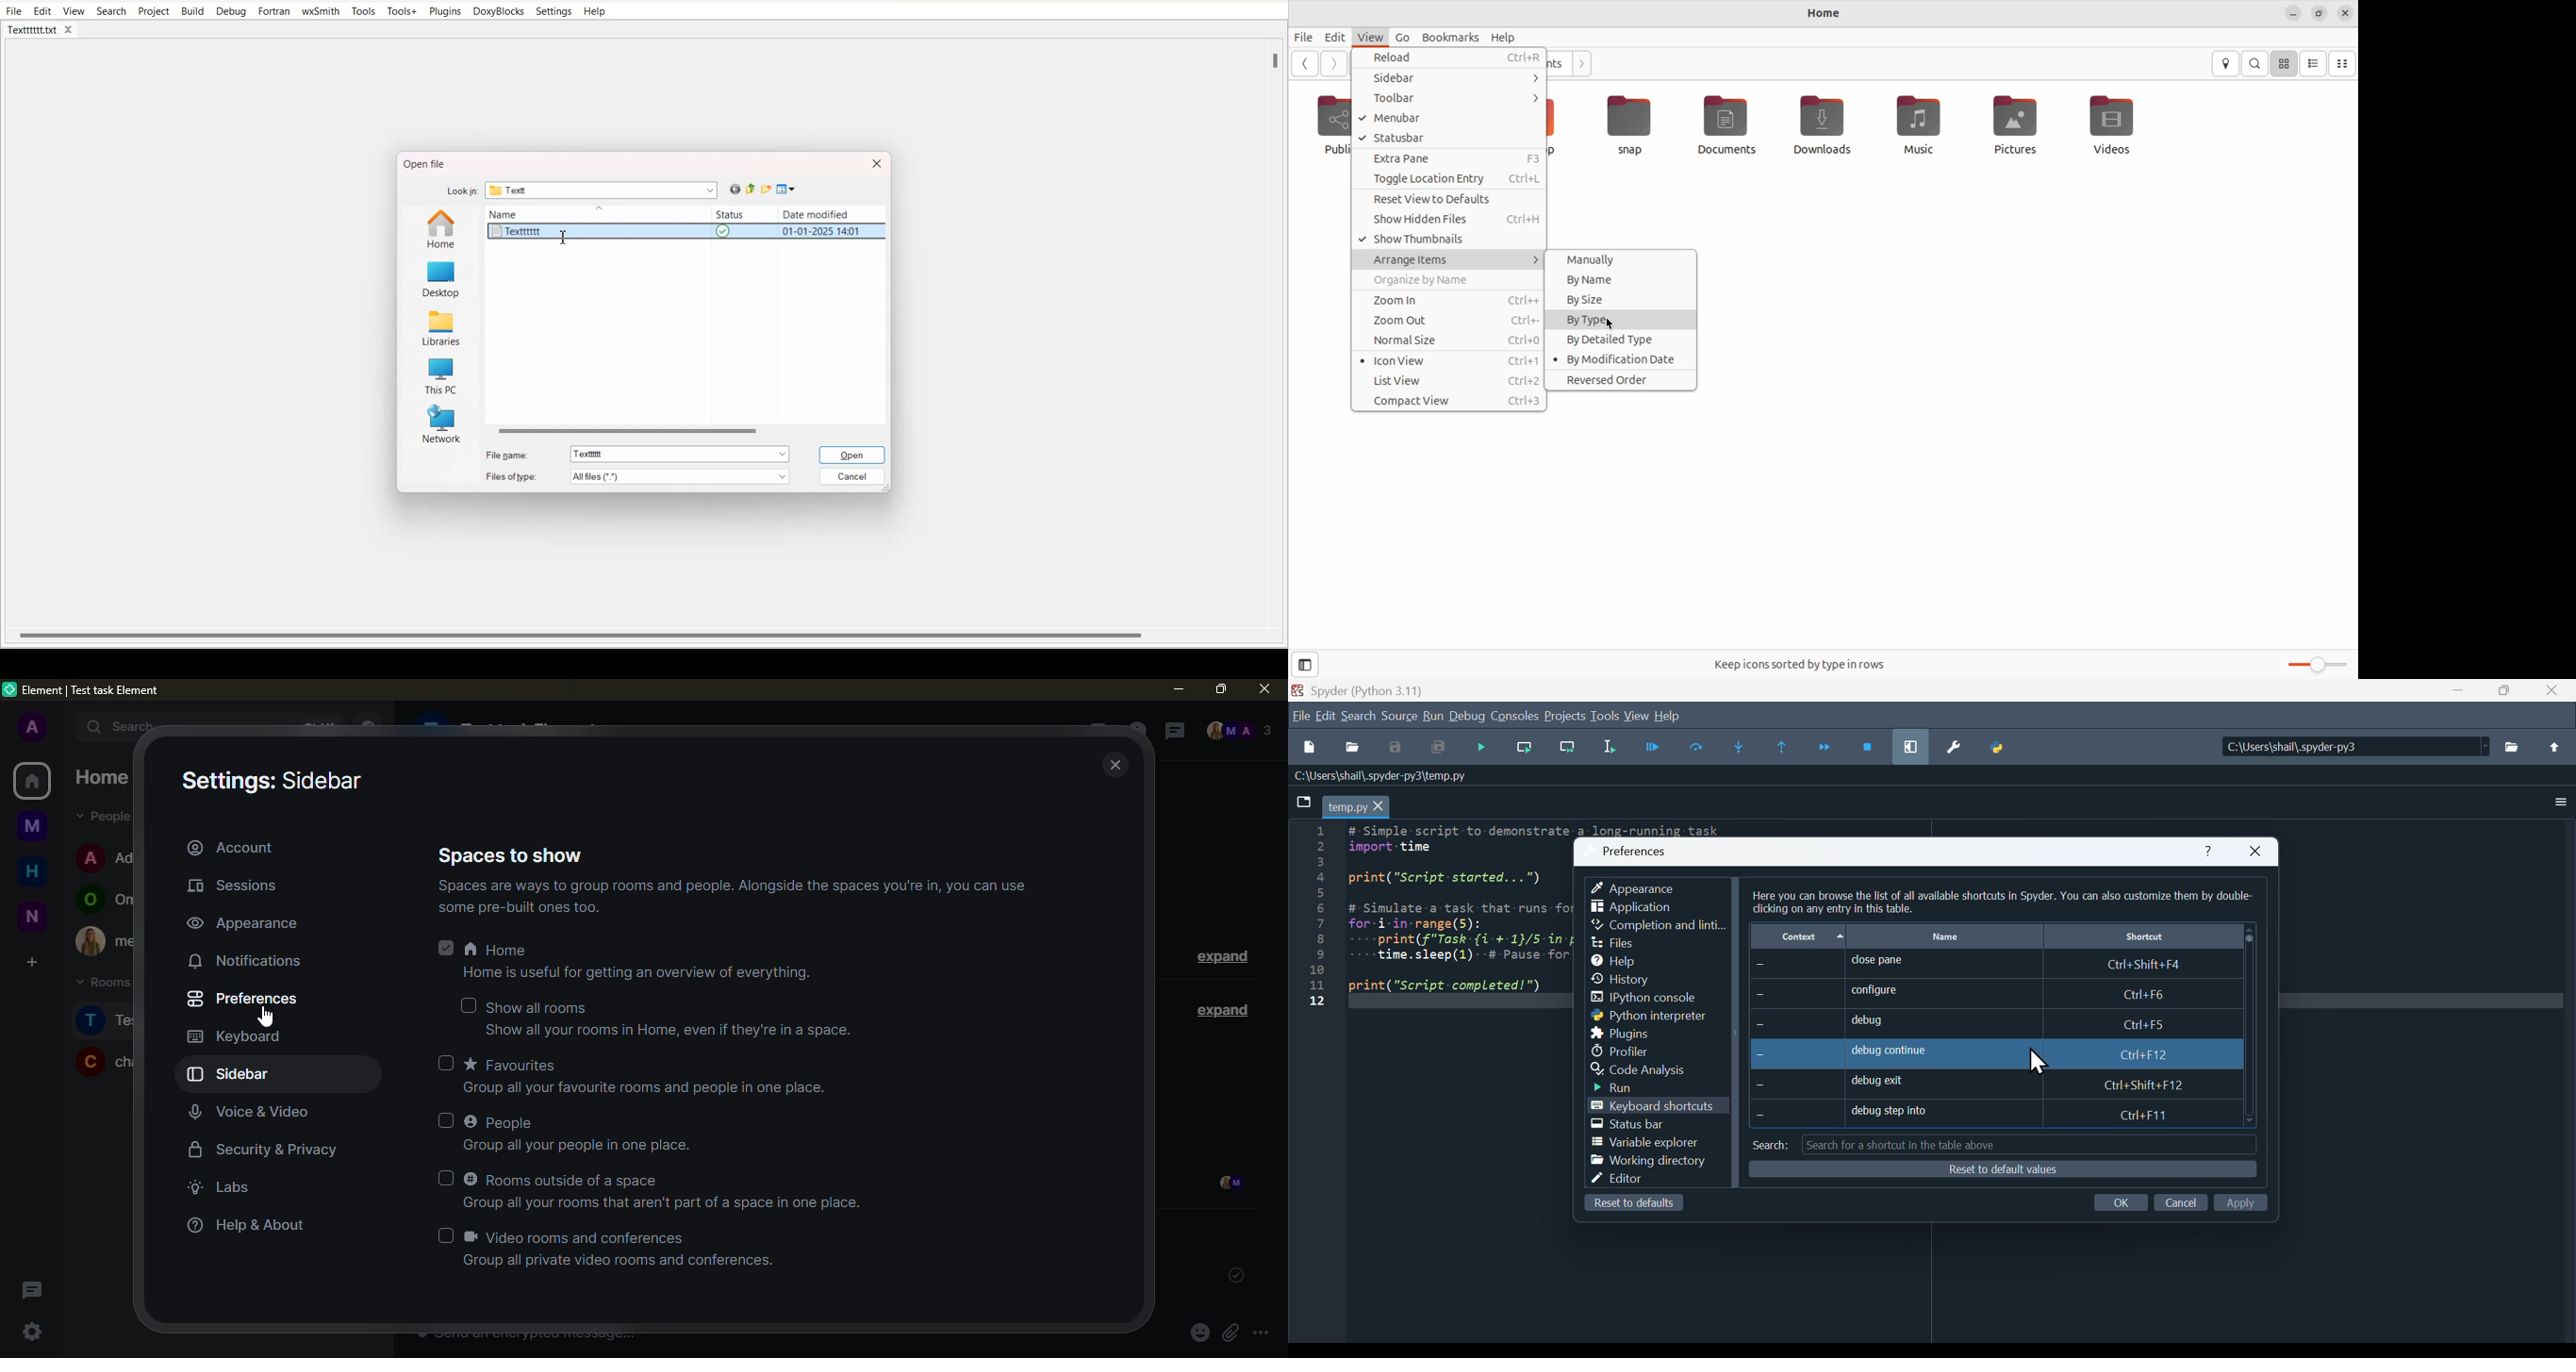  What do you see at coordinates (671, 1203) in the screenshot?
I see `info` at bounding box center [671, 1203].